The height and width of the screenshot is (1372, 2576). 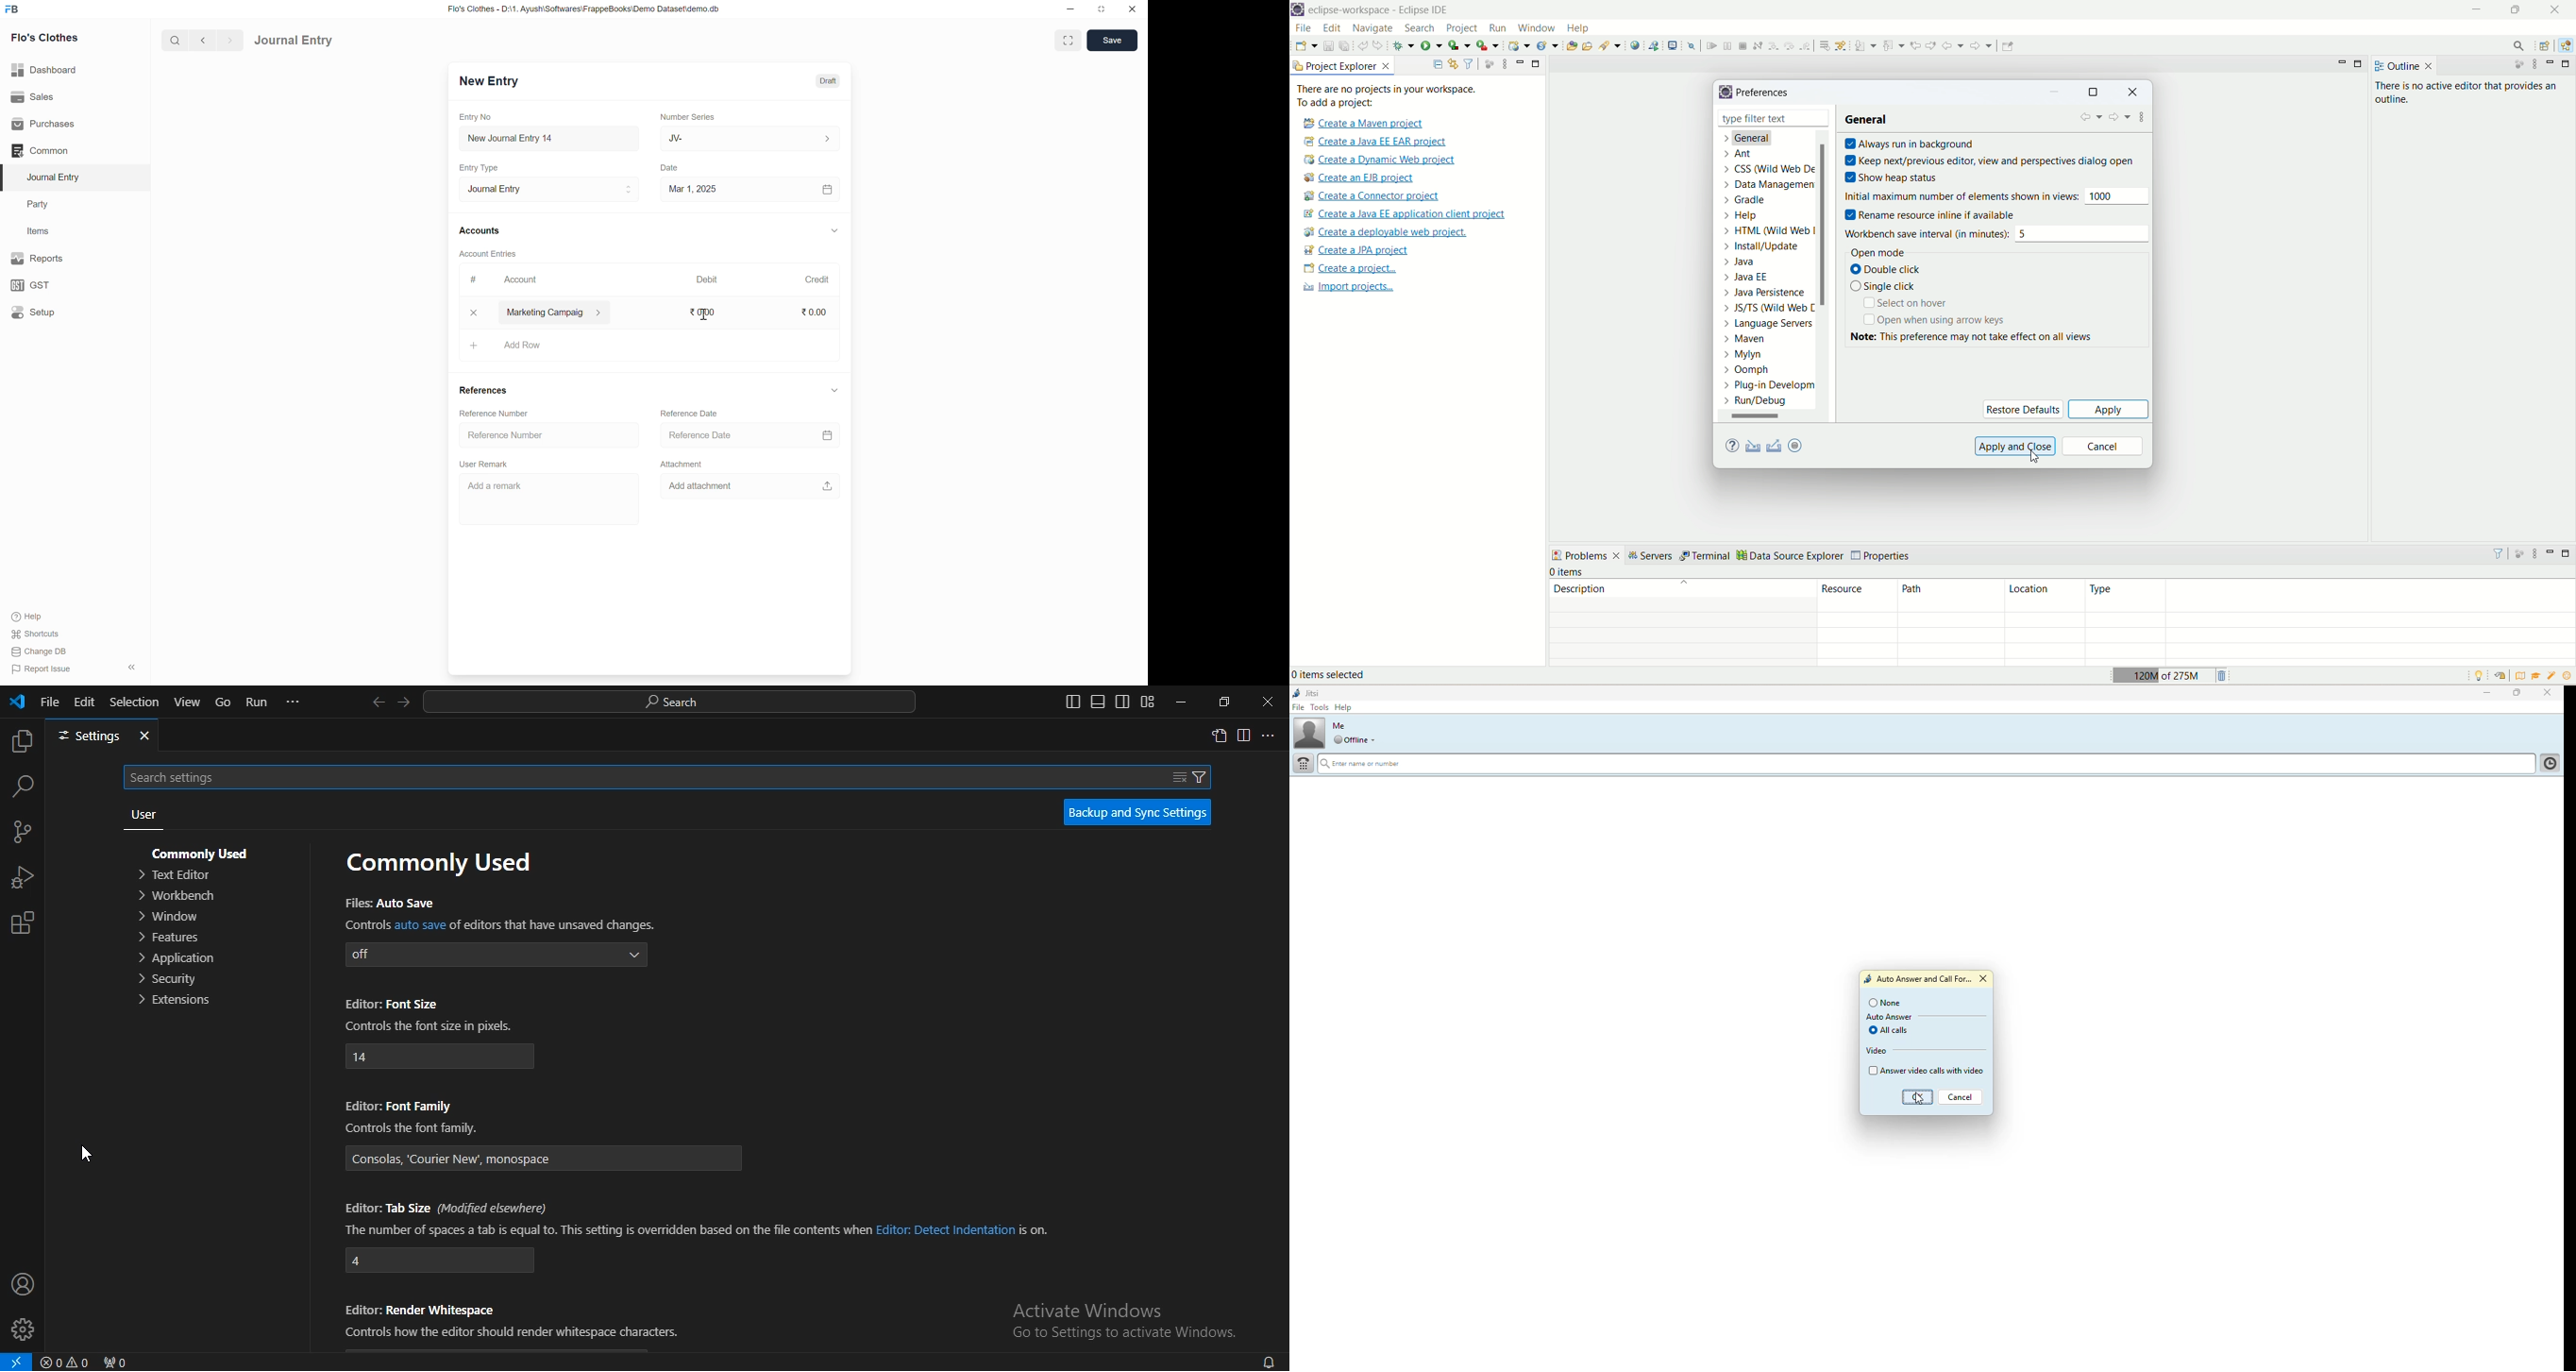 What do you see at coordinates (57, 177) in the screenshot?
I see `Journal Entry` at bounding box center [57, 177].